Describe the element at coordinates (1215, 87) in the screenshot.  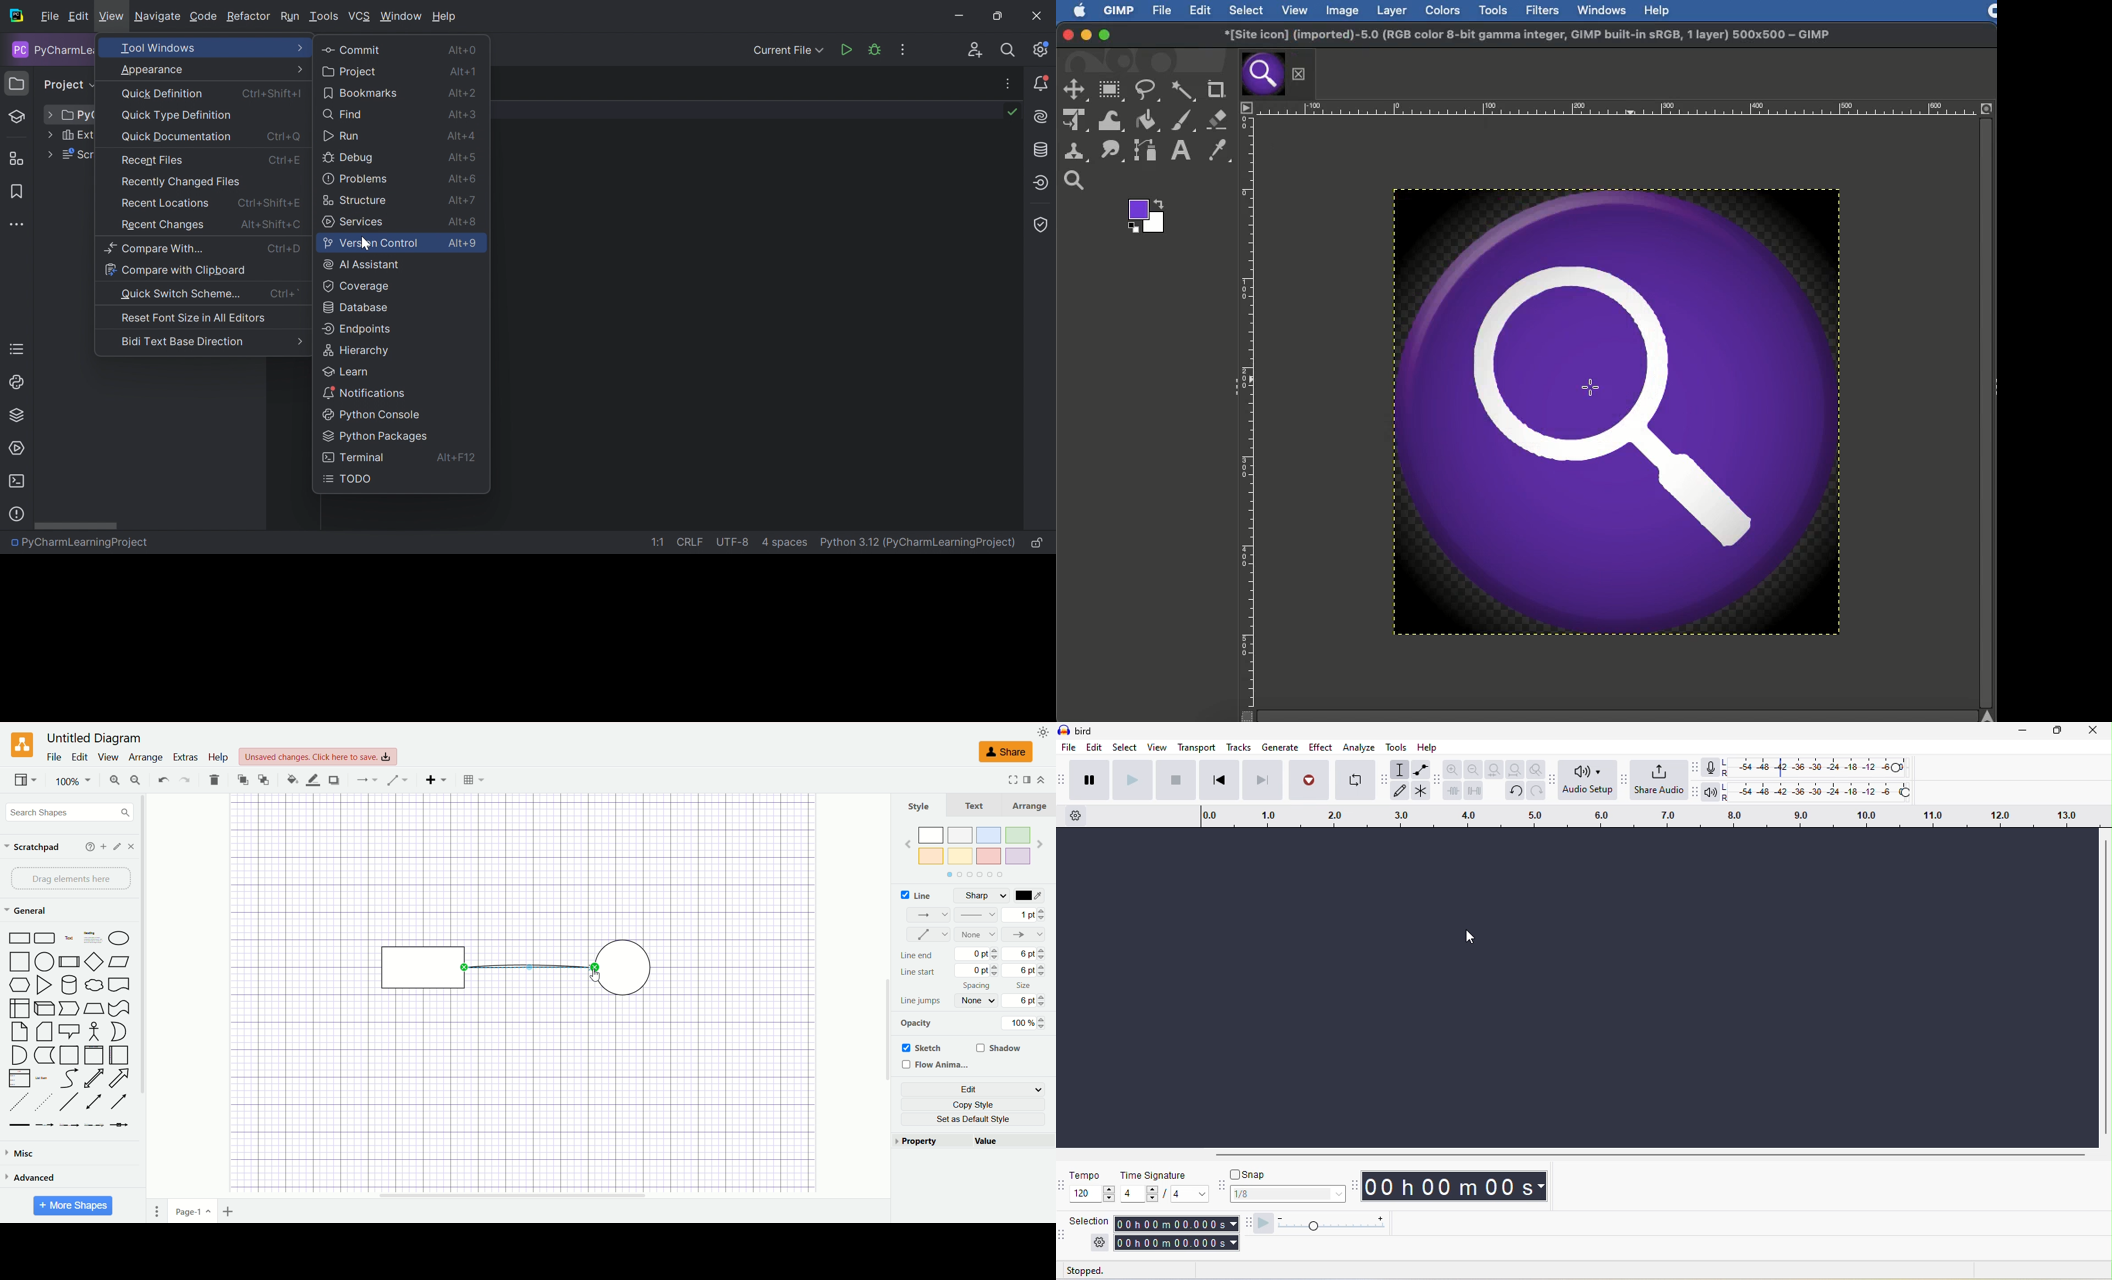
I see `Crop` at that location.